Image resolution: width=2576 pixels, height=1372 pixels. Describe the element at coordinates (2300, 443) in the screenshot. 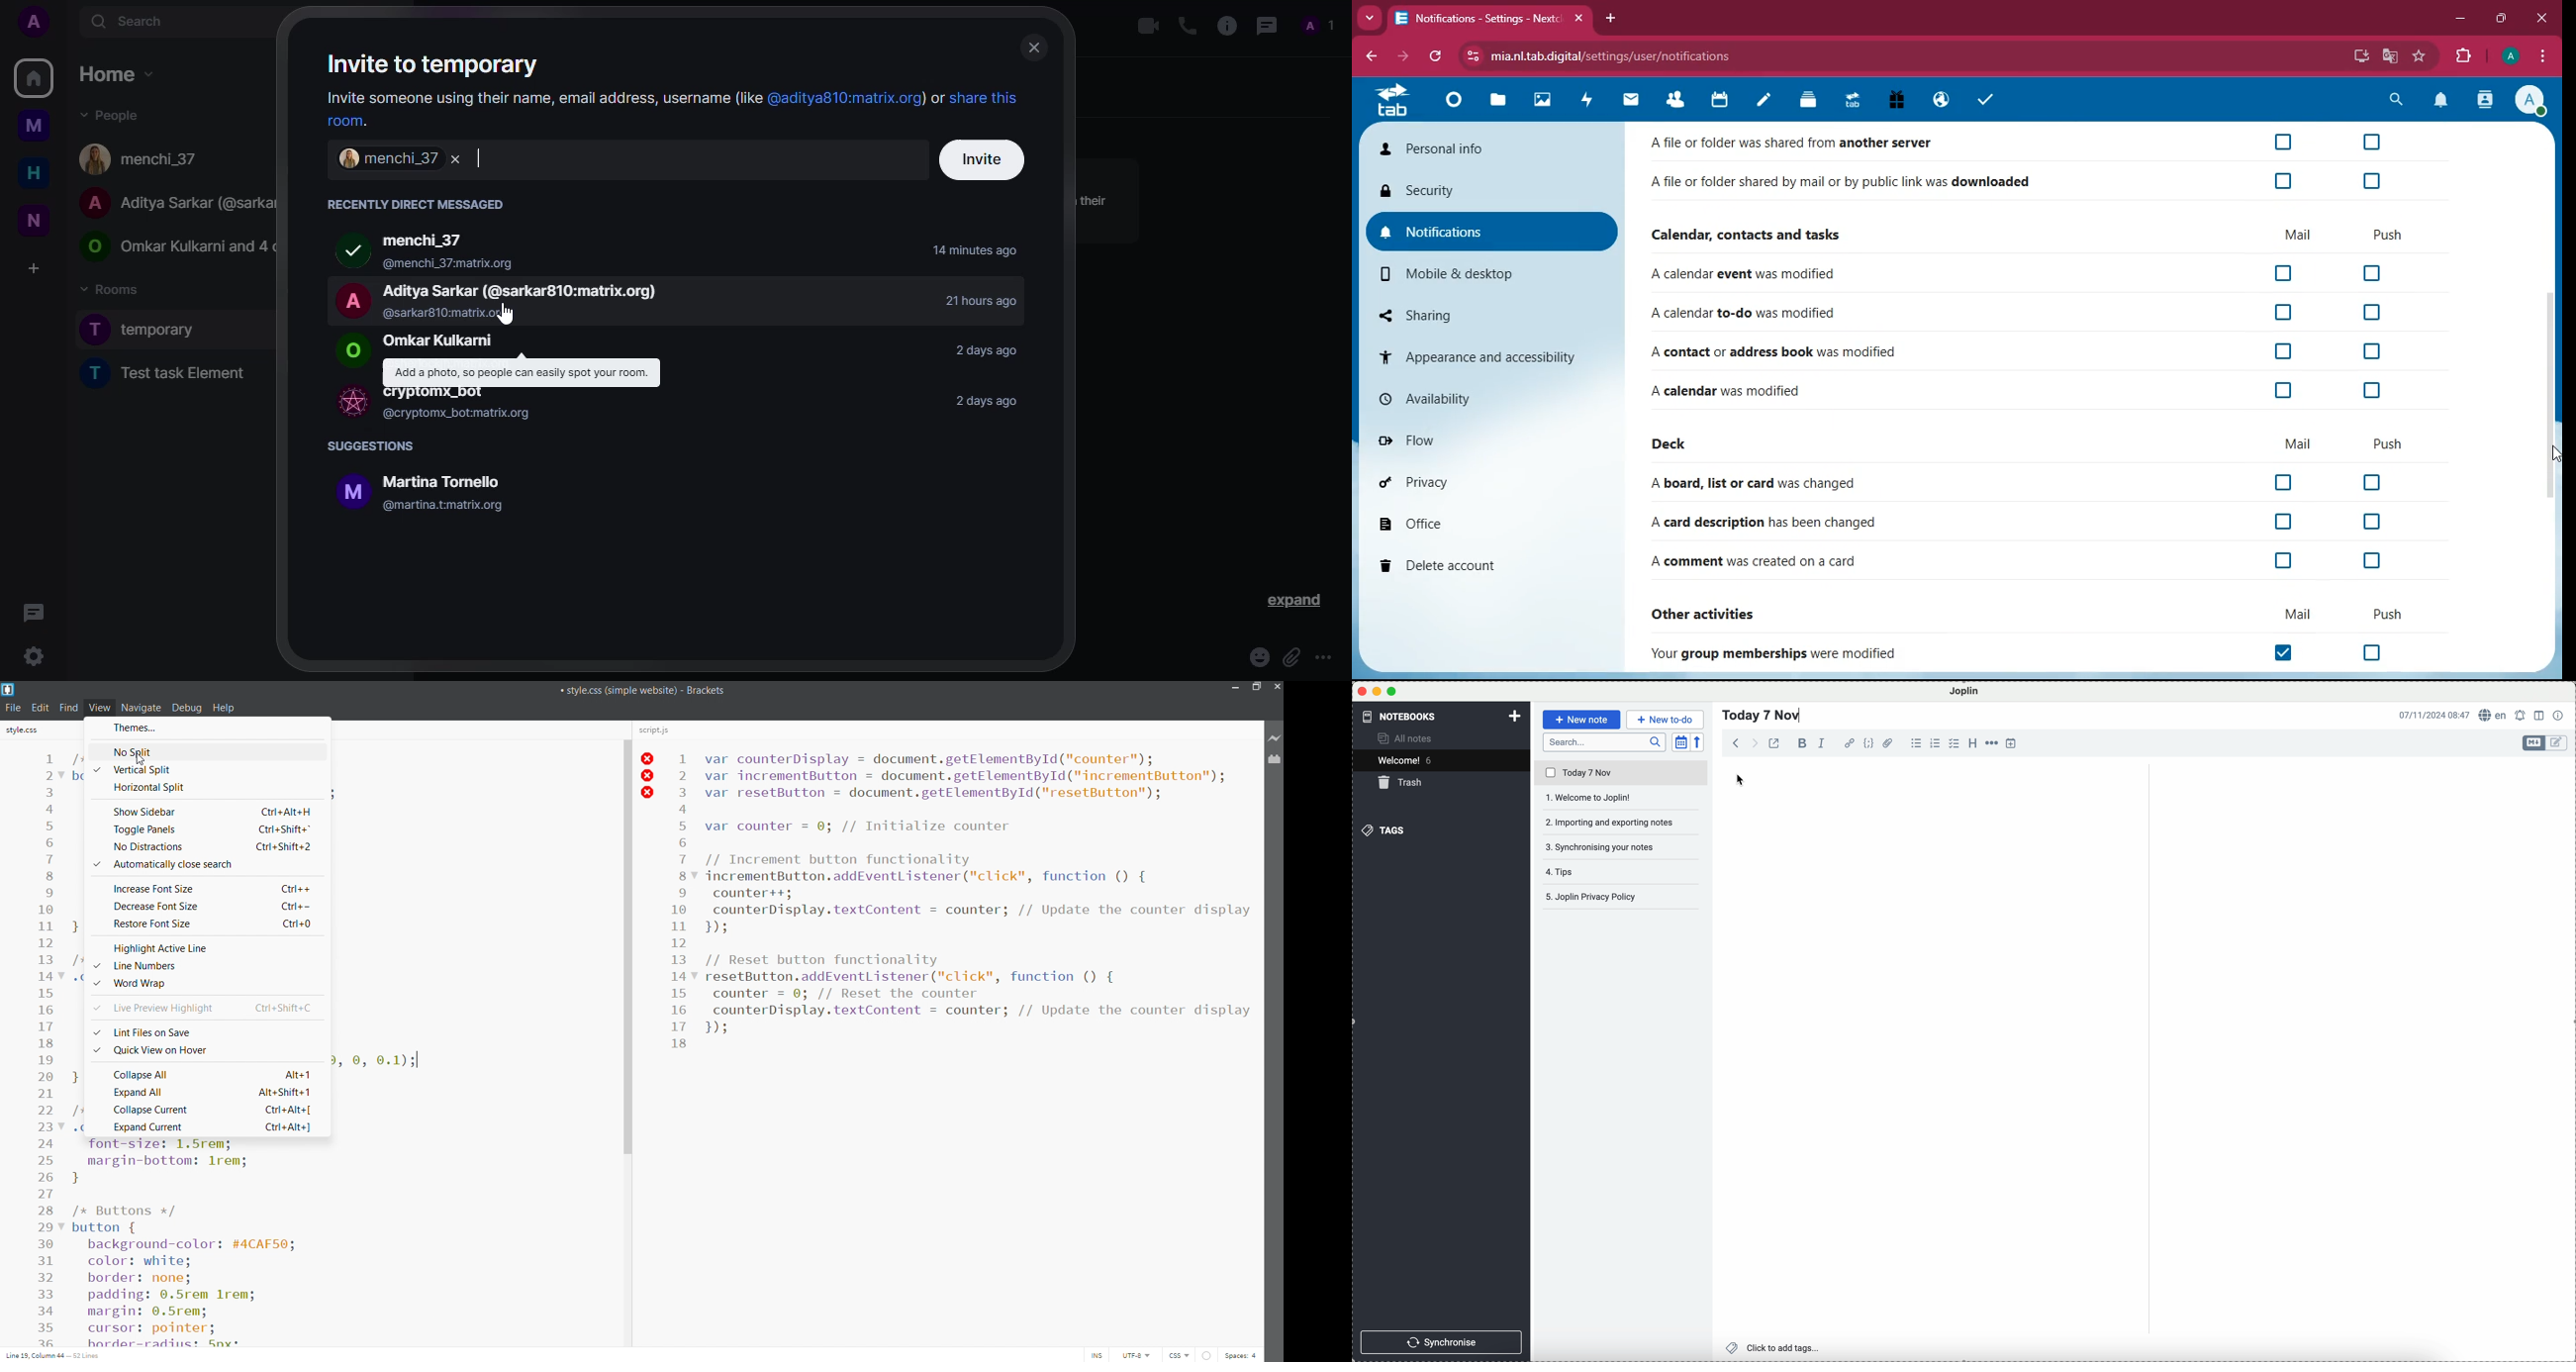

I see `mail` at that location.